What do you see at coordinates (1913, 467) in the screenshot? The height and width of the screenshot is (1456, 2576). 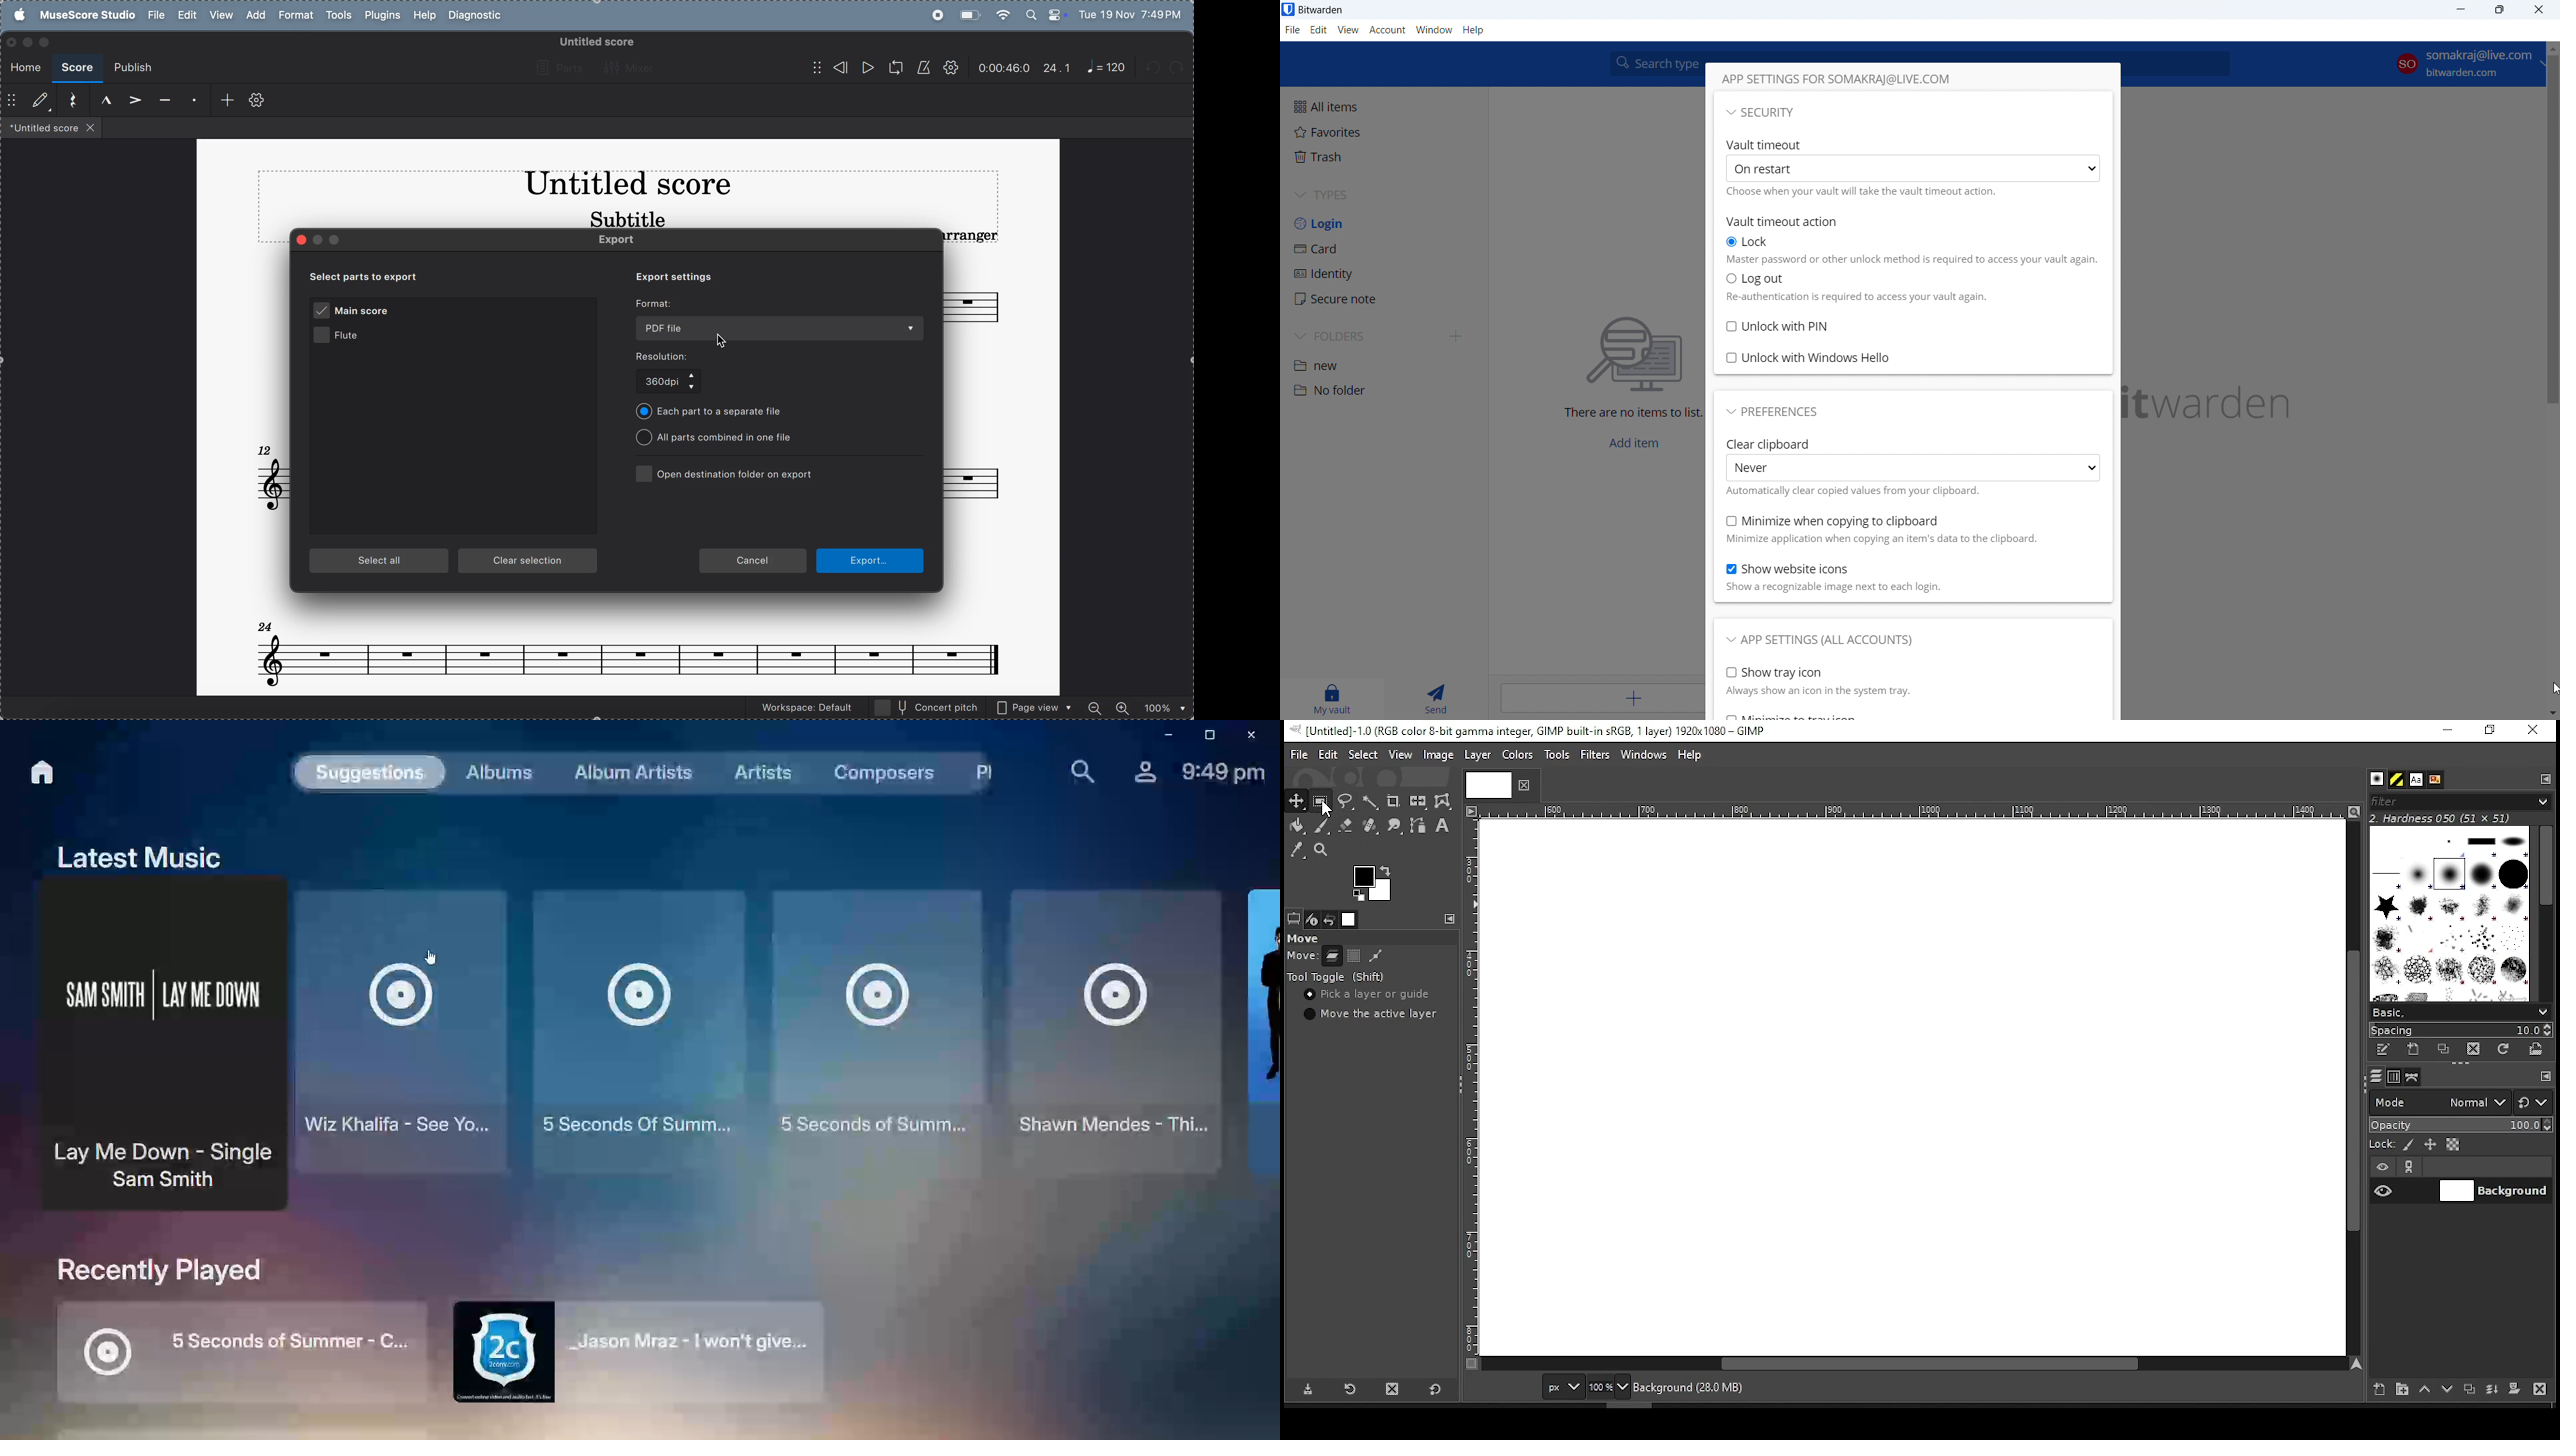 I see `never` at bounding box center [1913, 467].